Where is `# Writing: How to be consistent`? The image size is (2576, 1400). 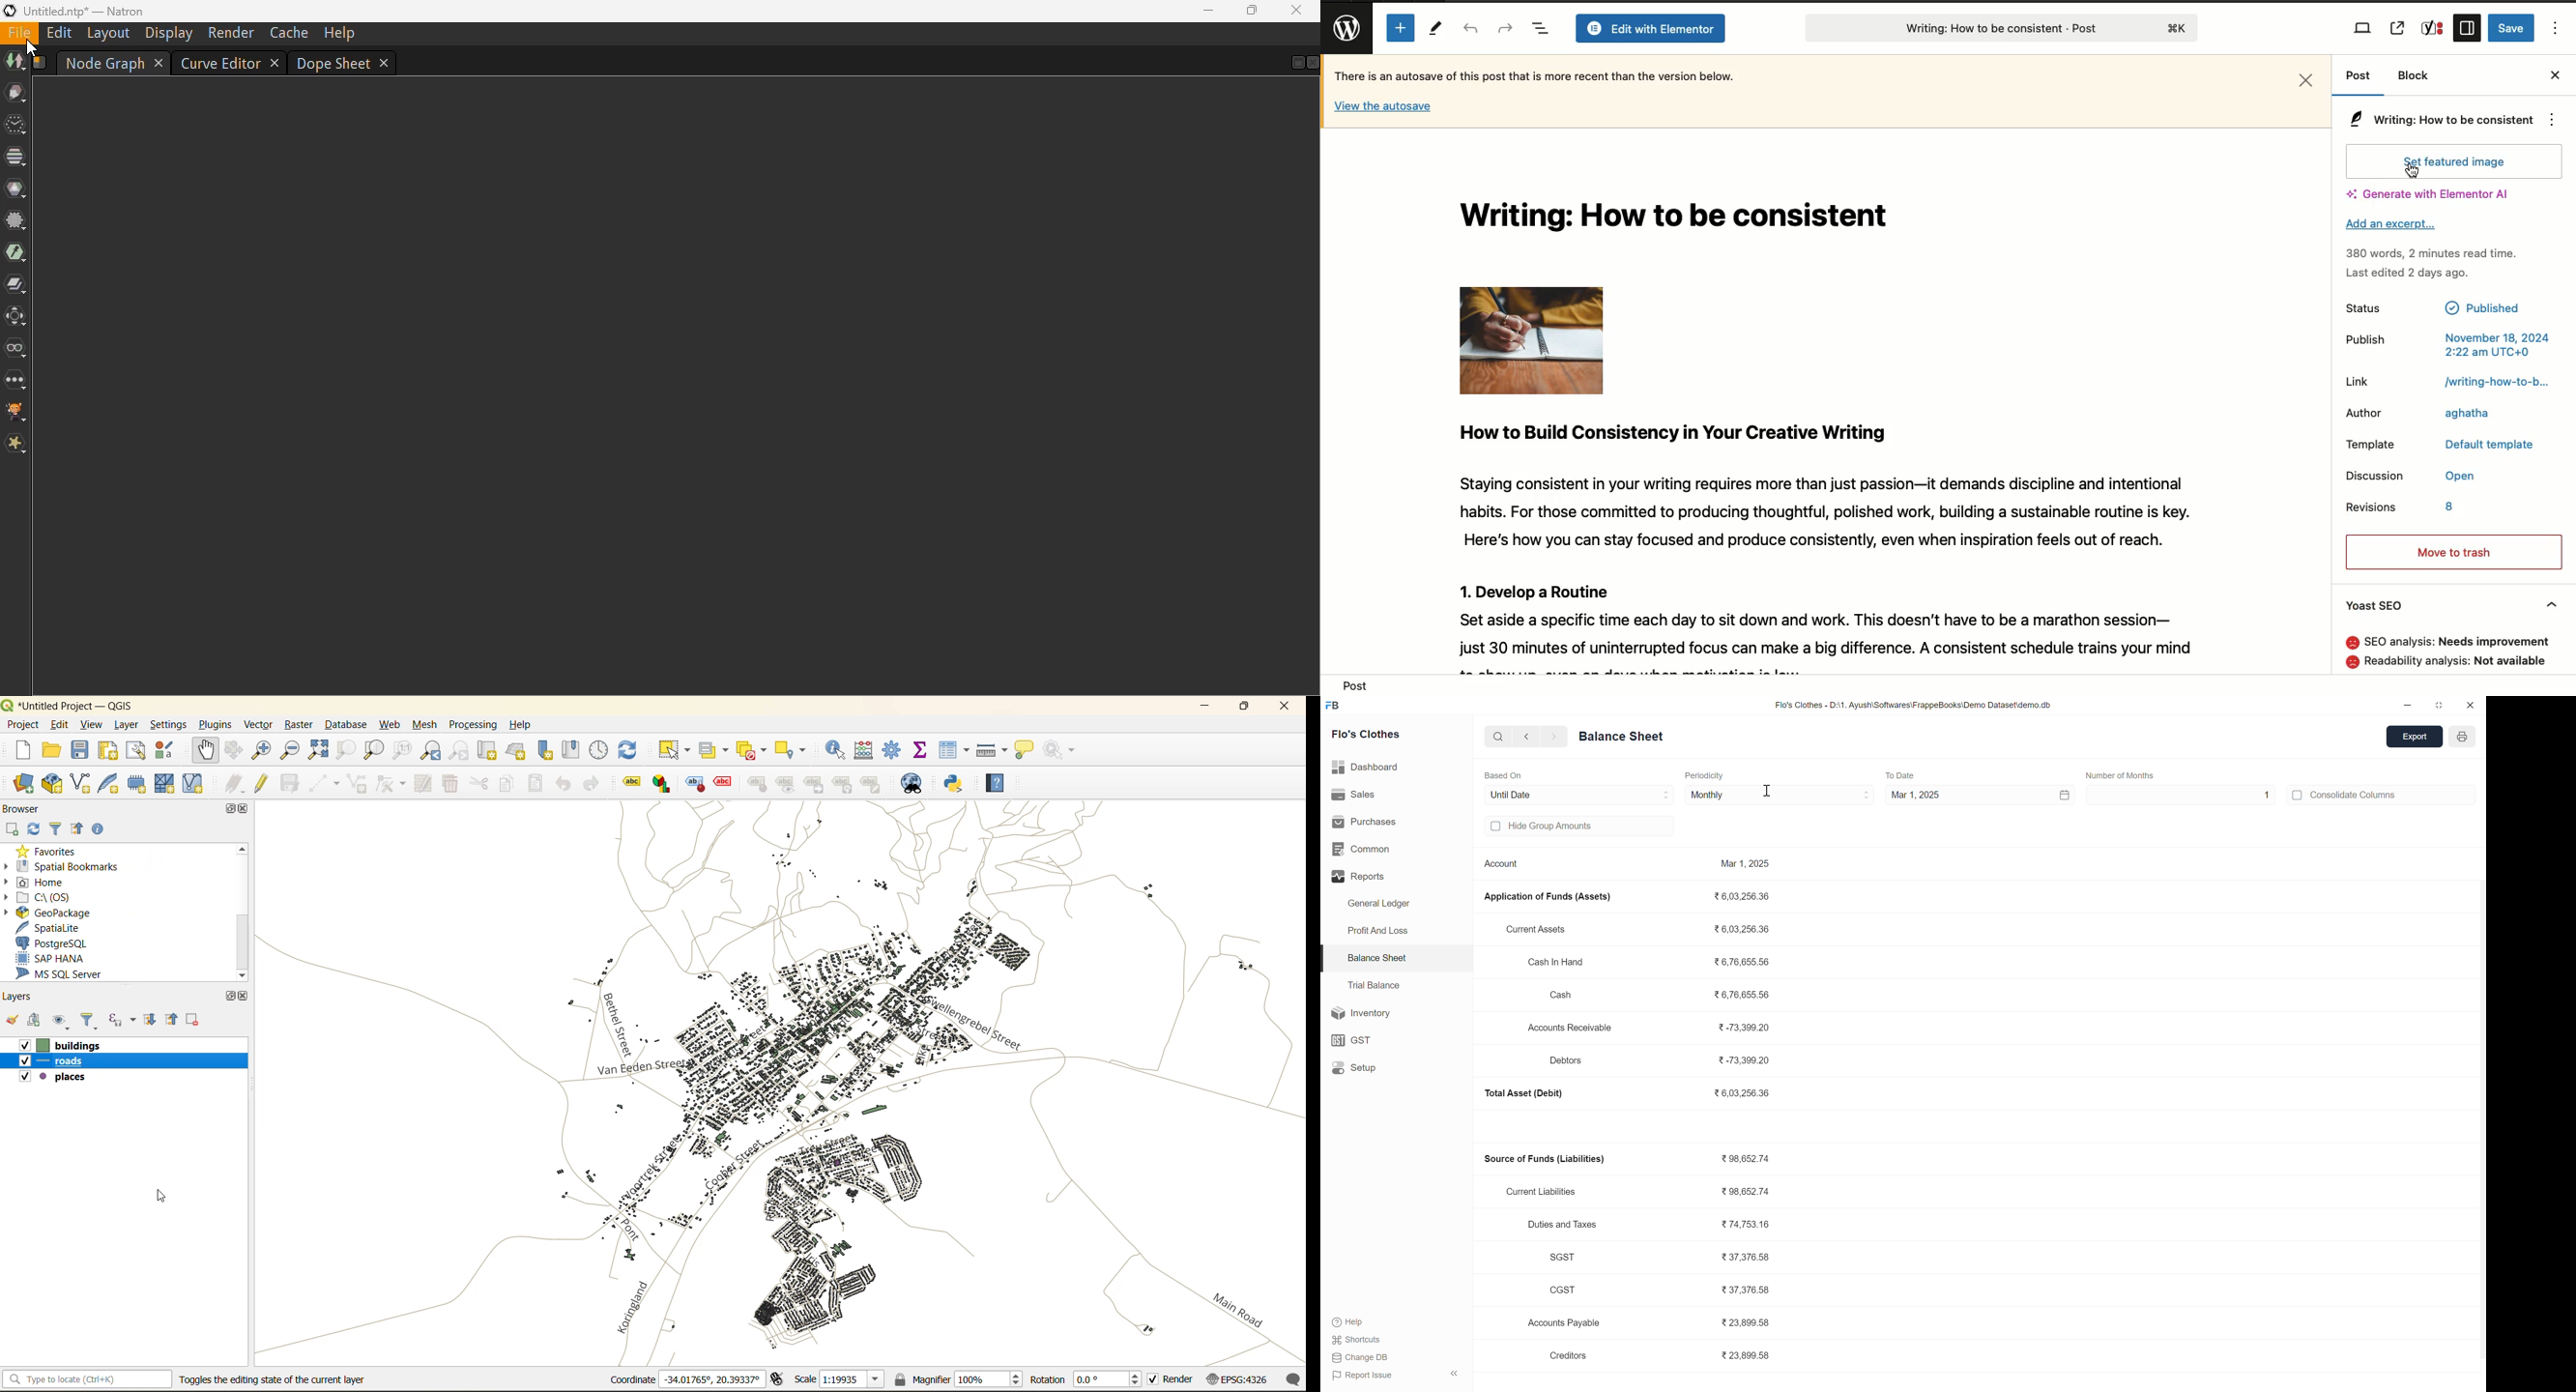
# Writing: How to be consistent is located at coordinates (2435, 121).